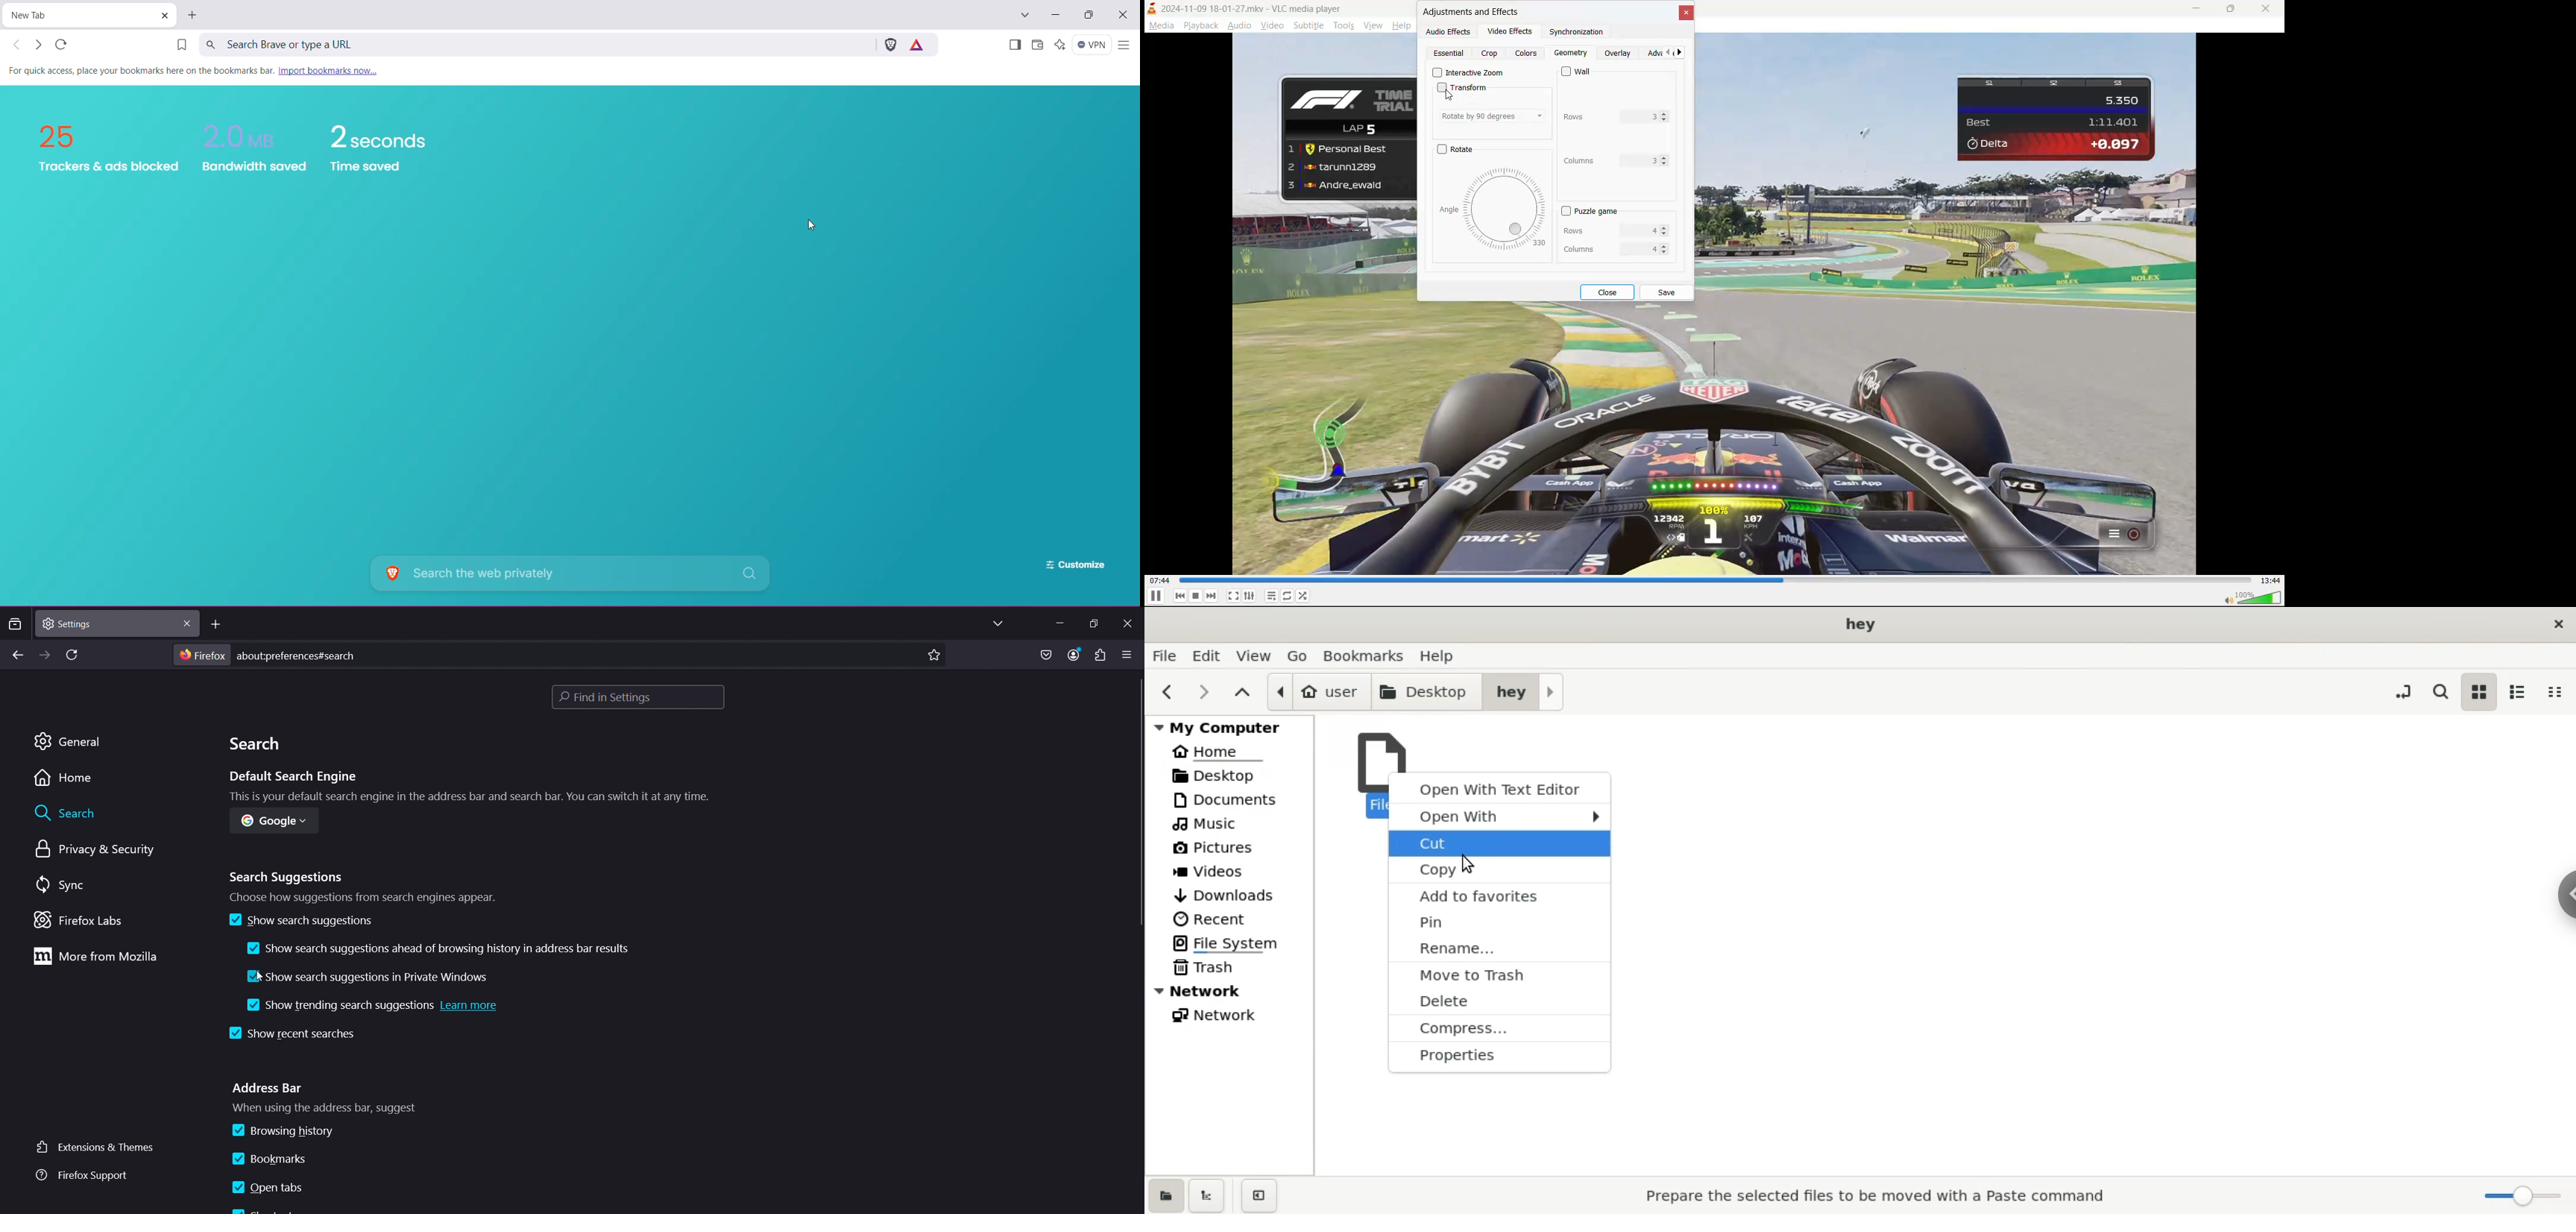 This screenshot has height=1232, width=2576. Describe the element at coordinates (1666, 246) in the screenshot. I see `increase` at that location.